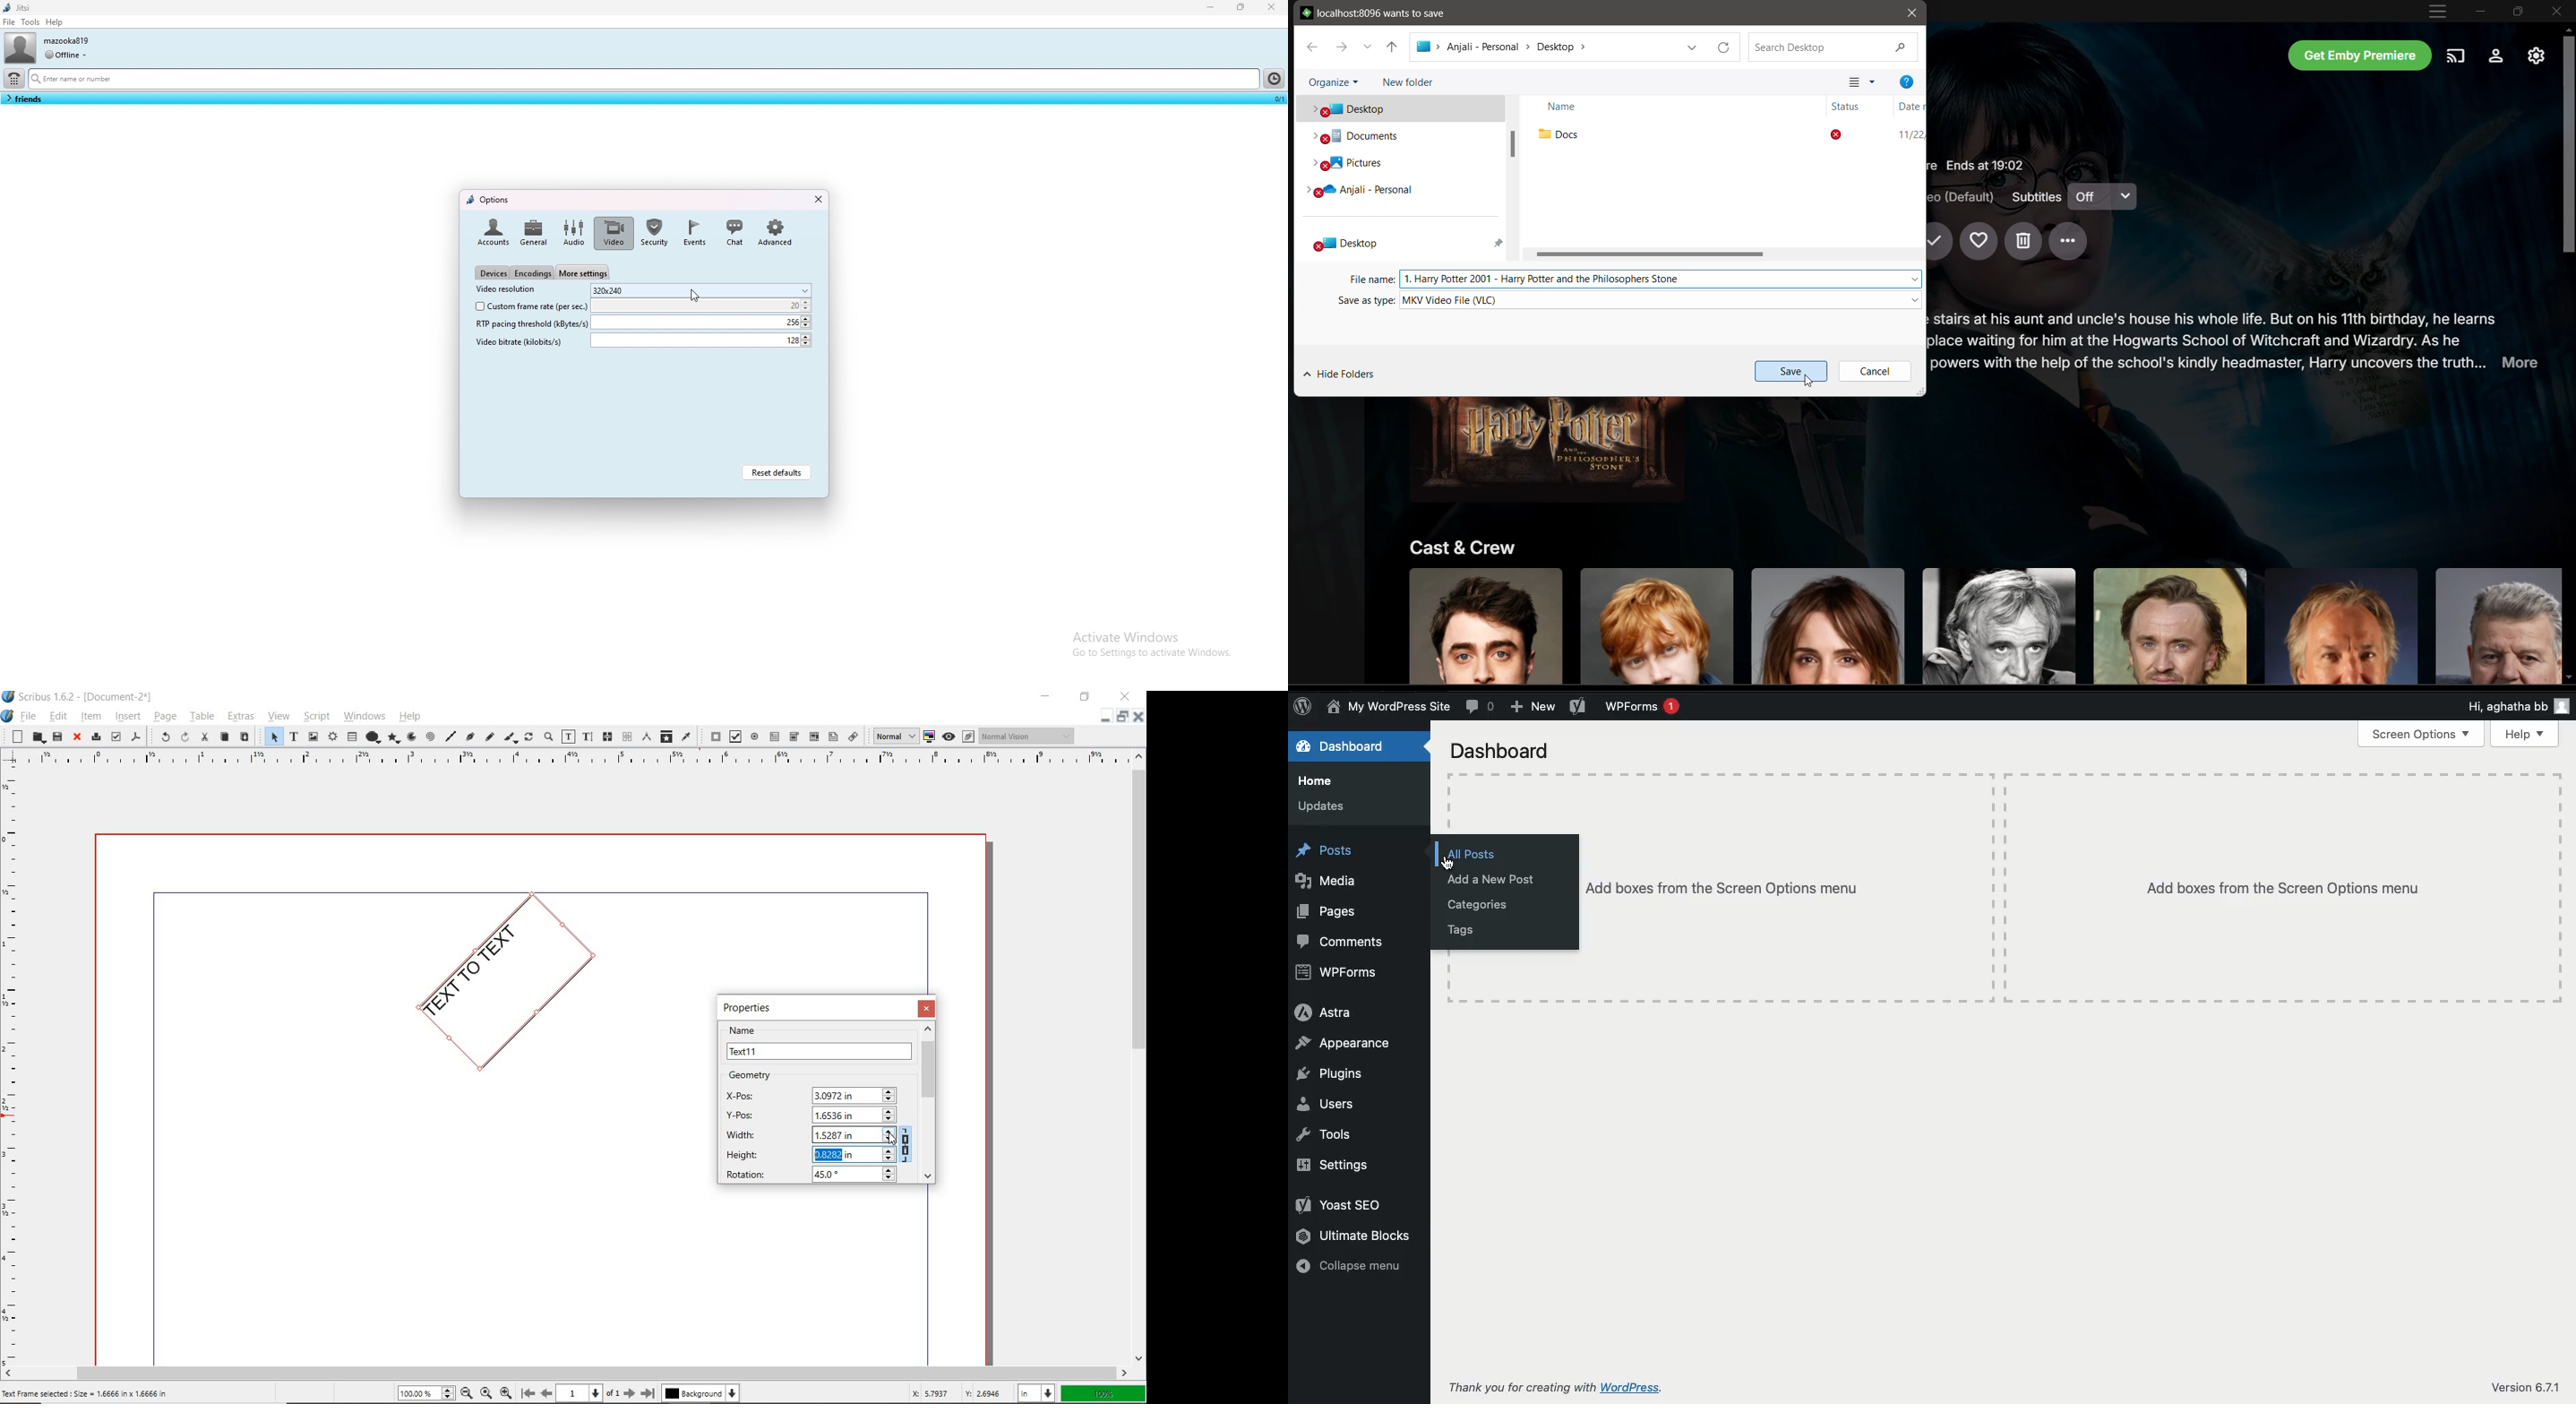 The image size is (2576, 1428). I want to click on Up one level, so click(1395, 49).